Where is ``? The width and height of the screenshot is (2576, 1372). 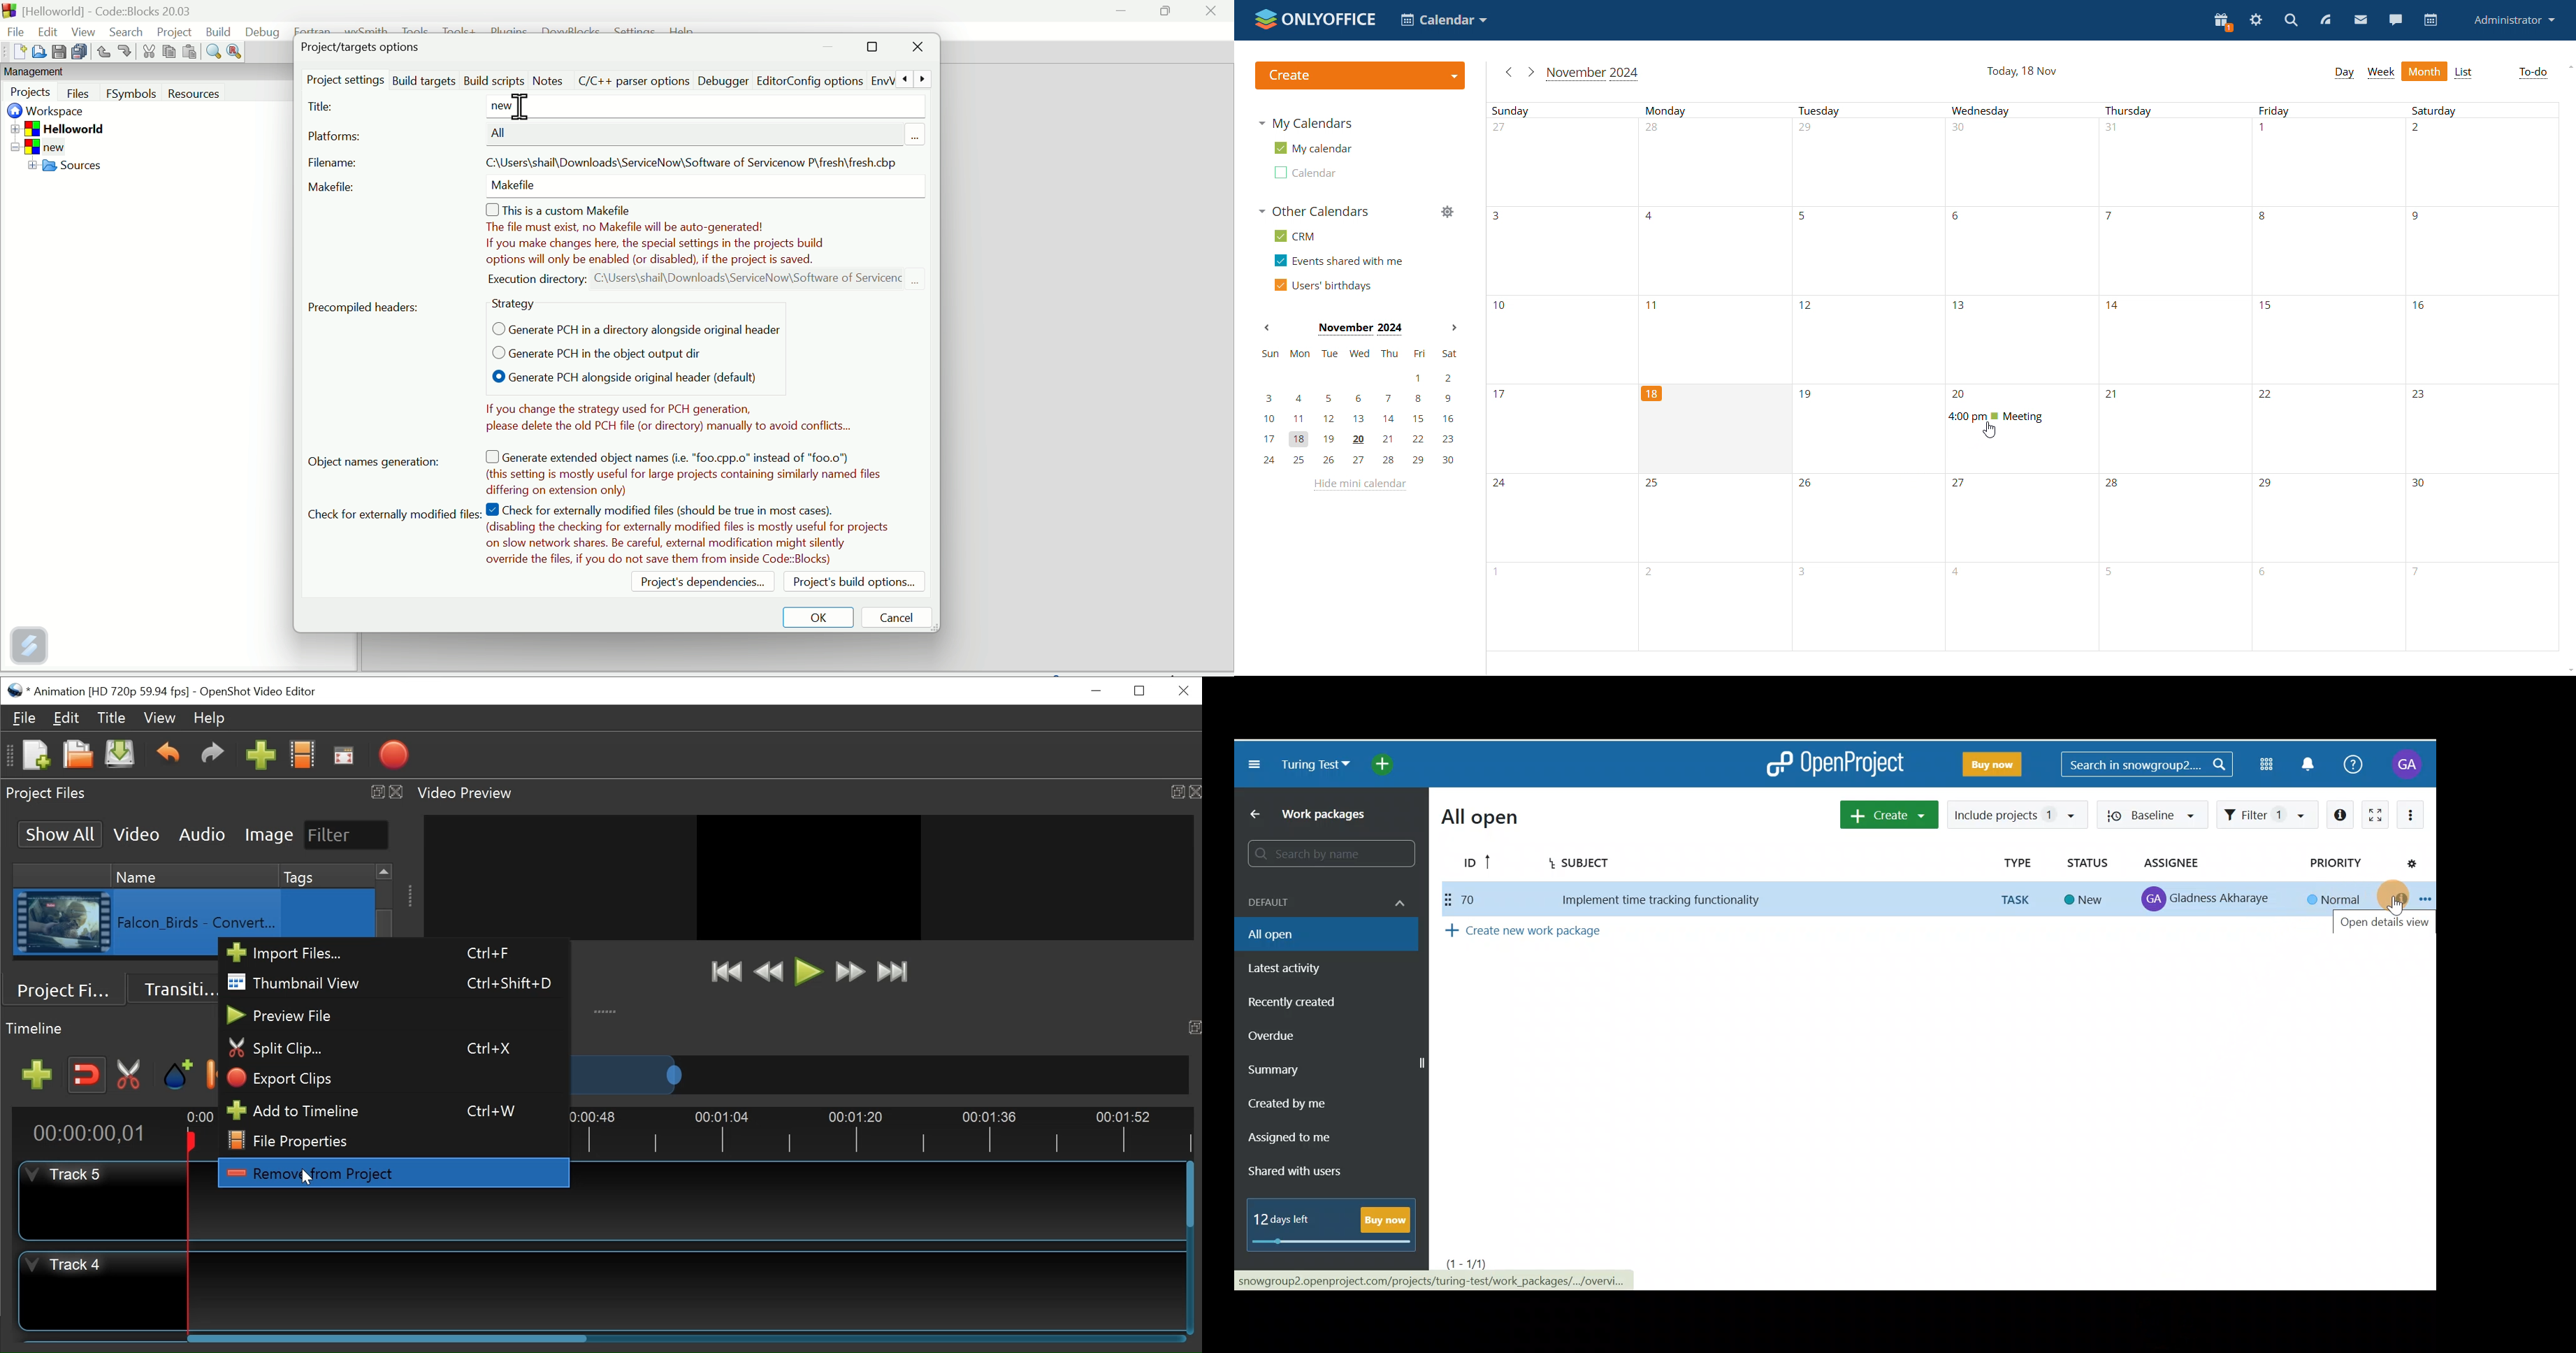  is located at coordinates (80, 93).